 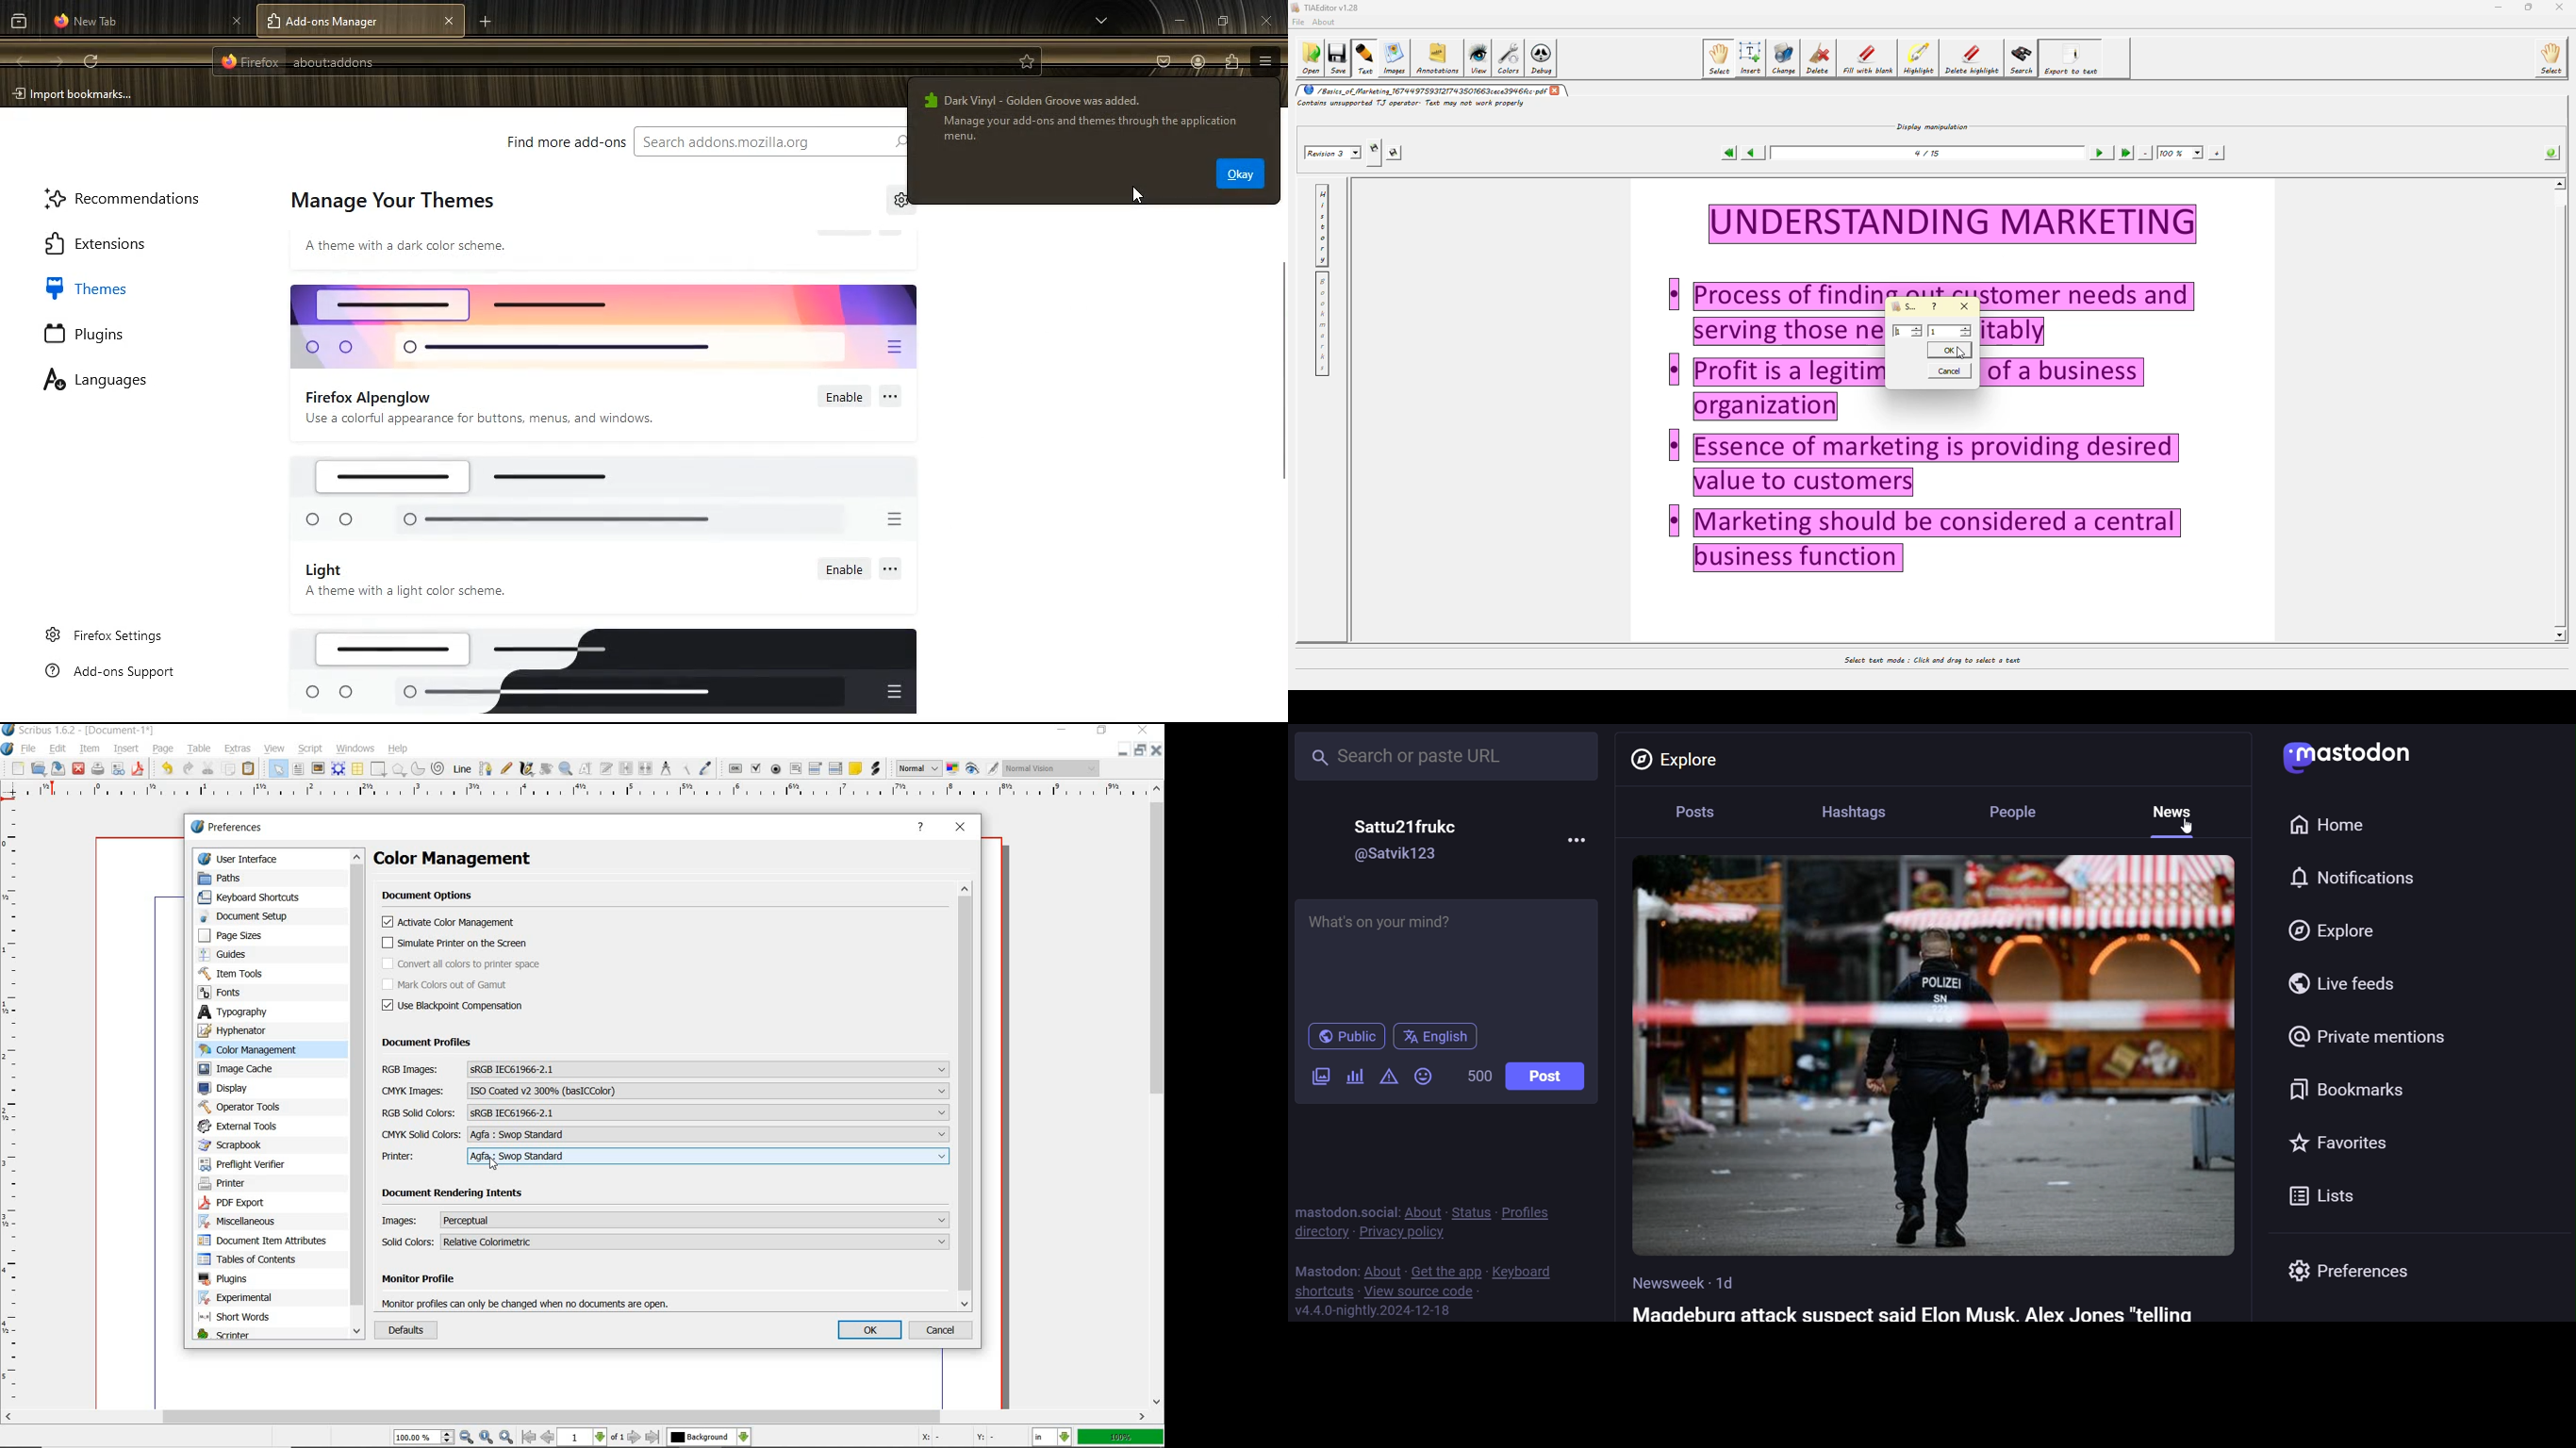 I want to click on rotate item, so click(x=547, y=769).